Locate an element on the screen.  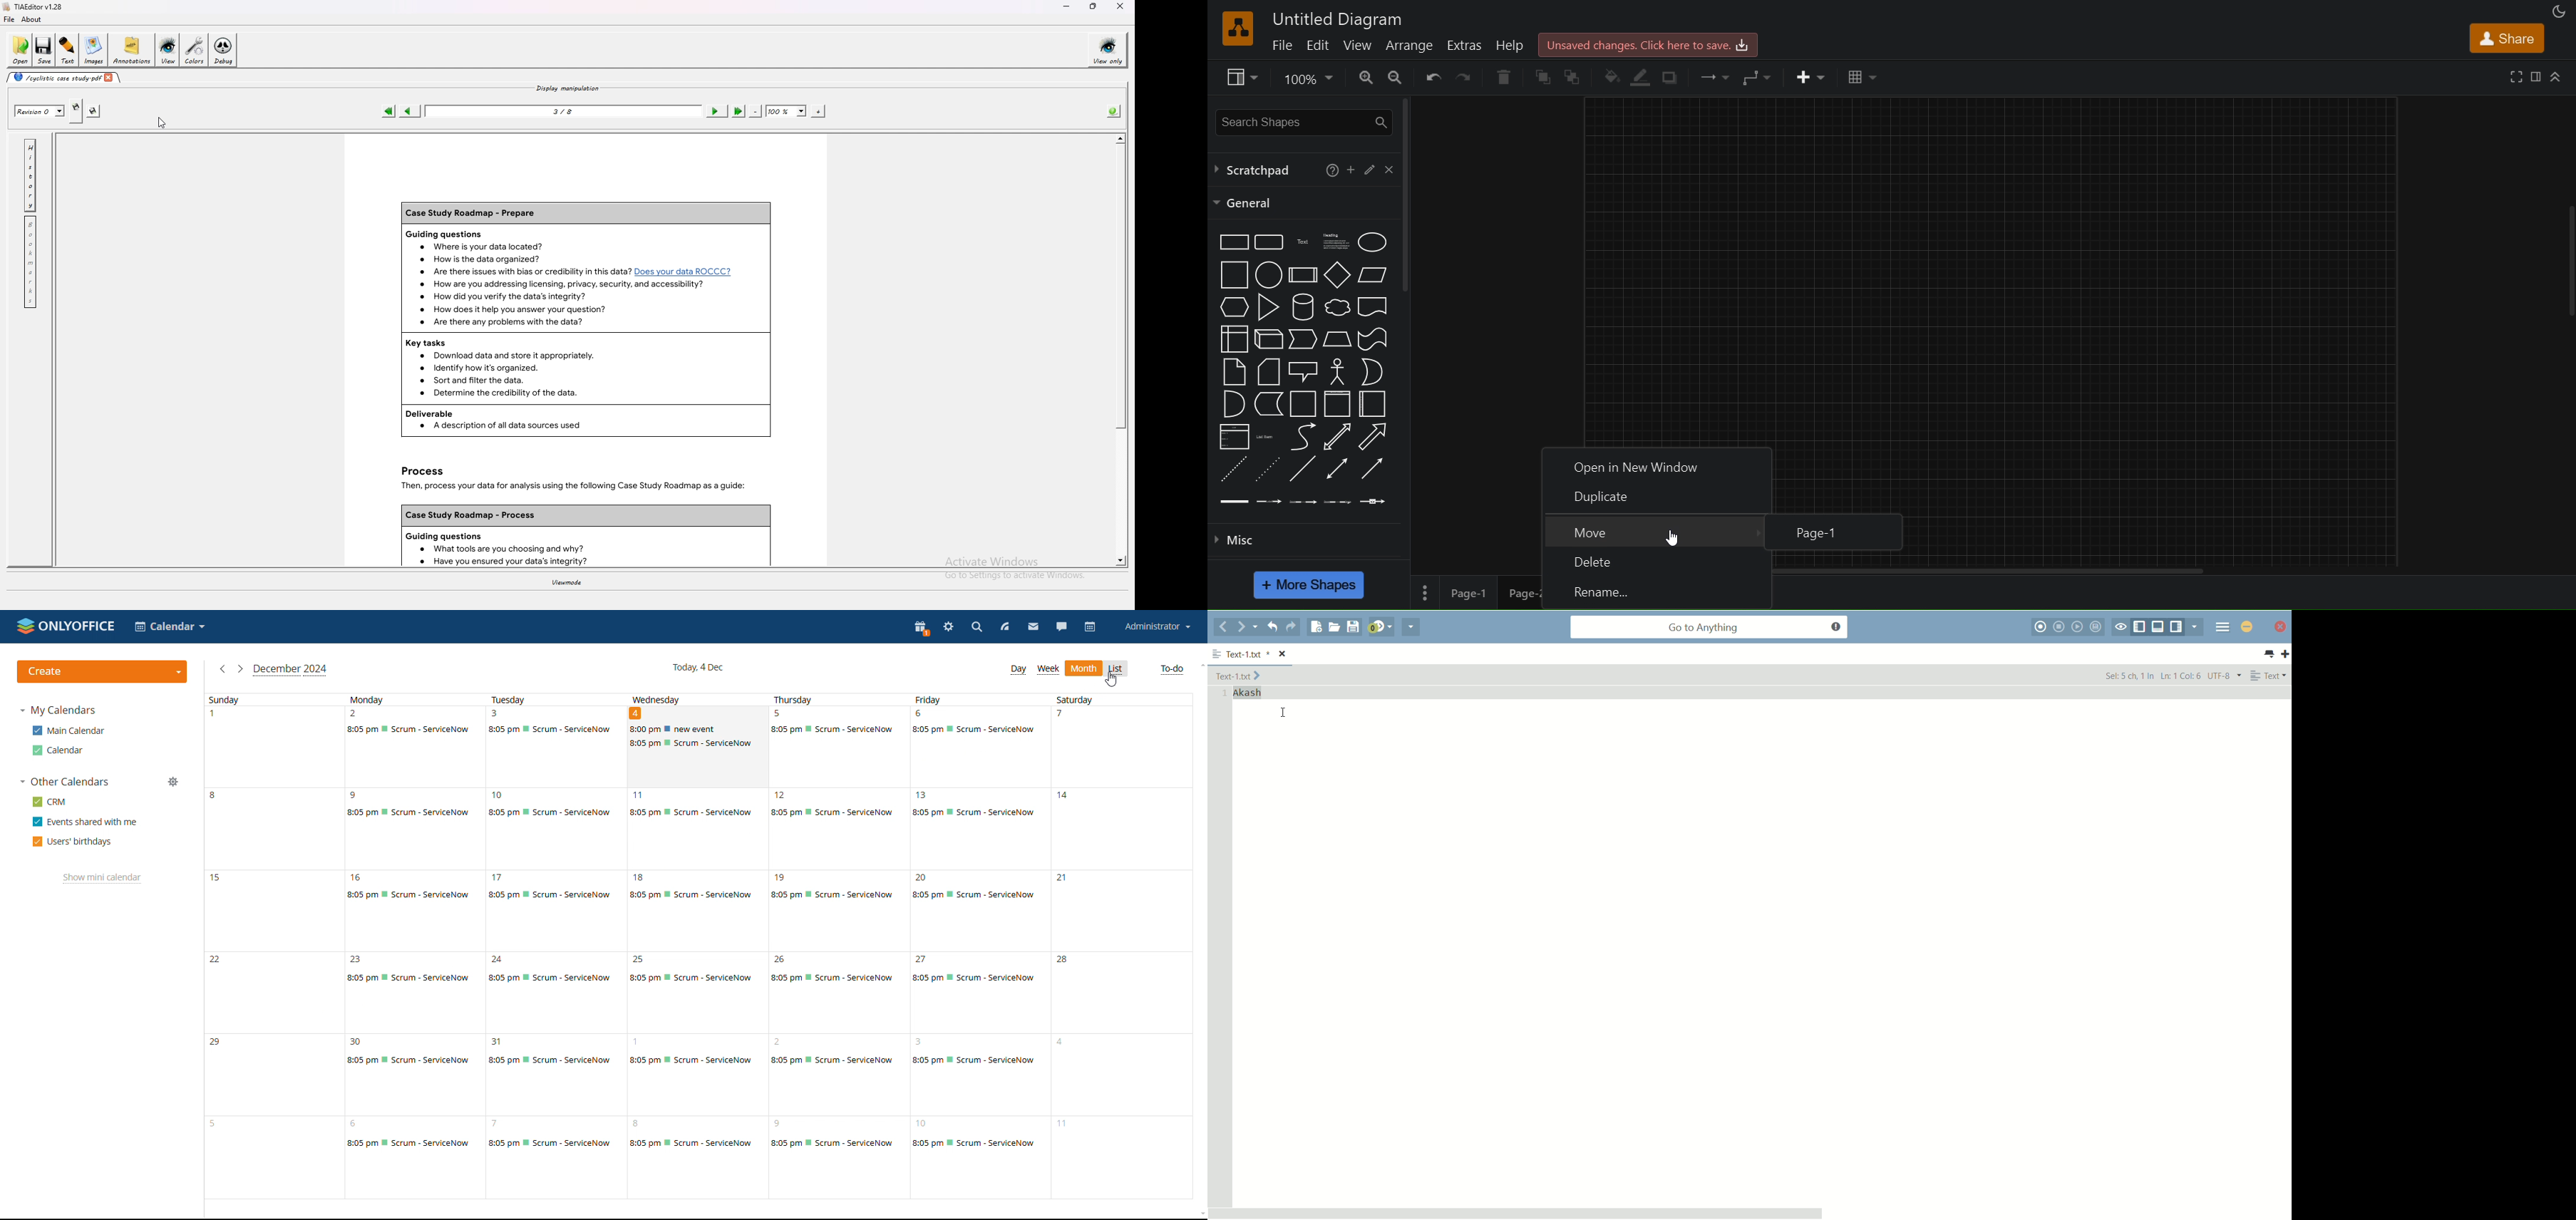
logo is located at coordinates (1235, 29).